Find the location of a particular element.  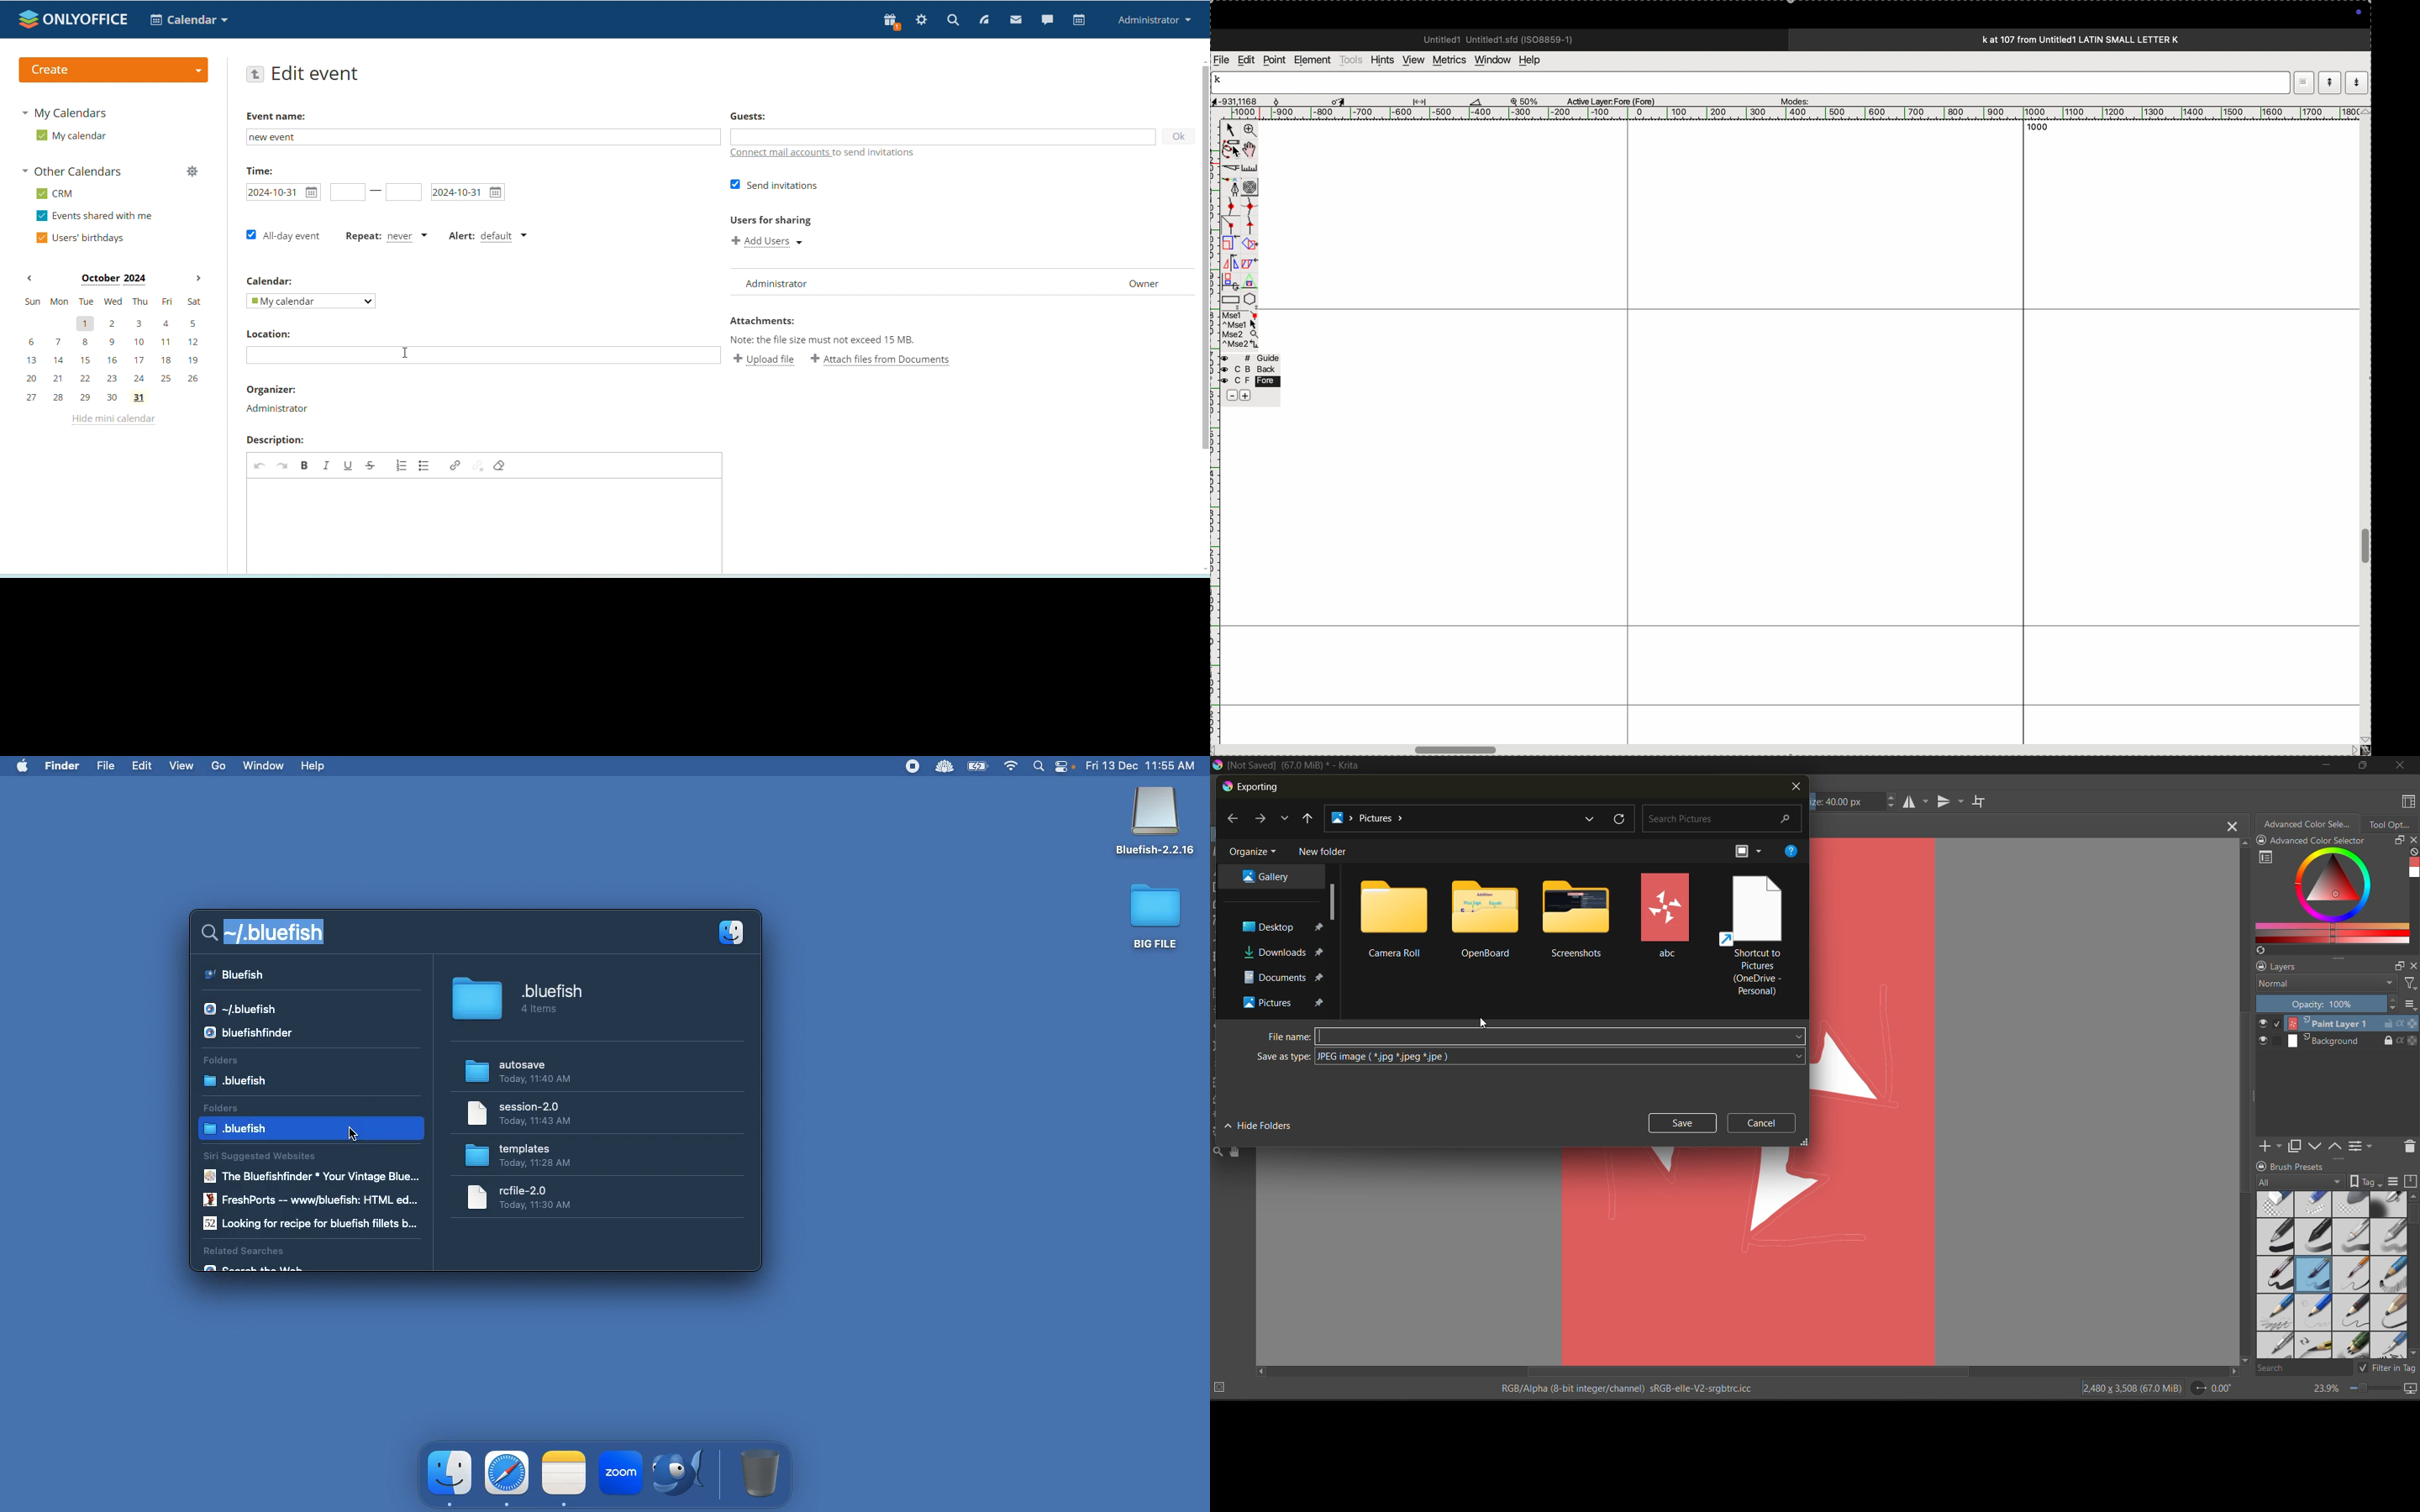

metadata is located at coordinates (1634, 1386).